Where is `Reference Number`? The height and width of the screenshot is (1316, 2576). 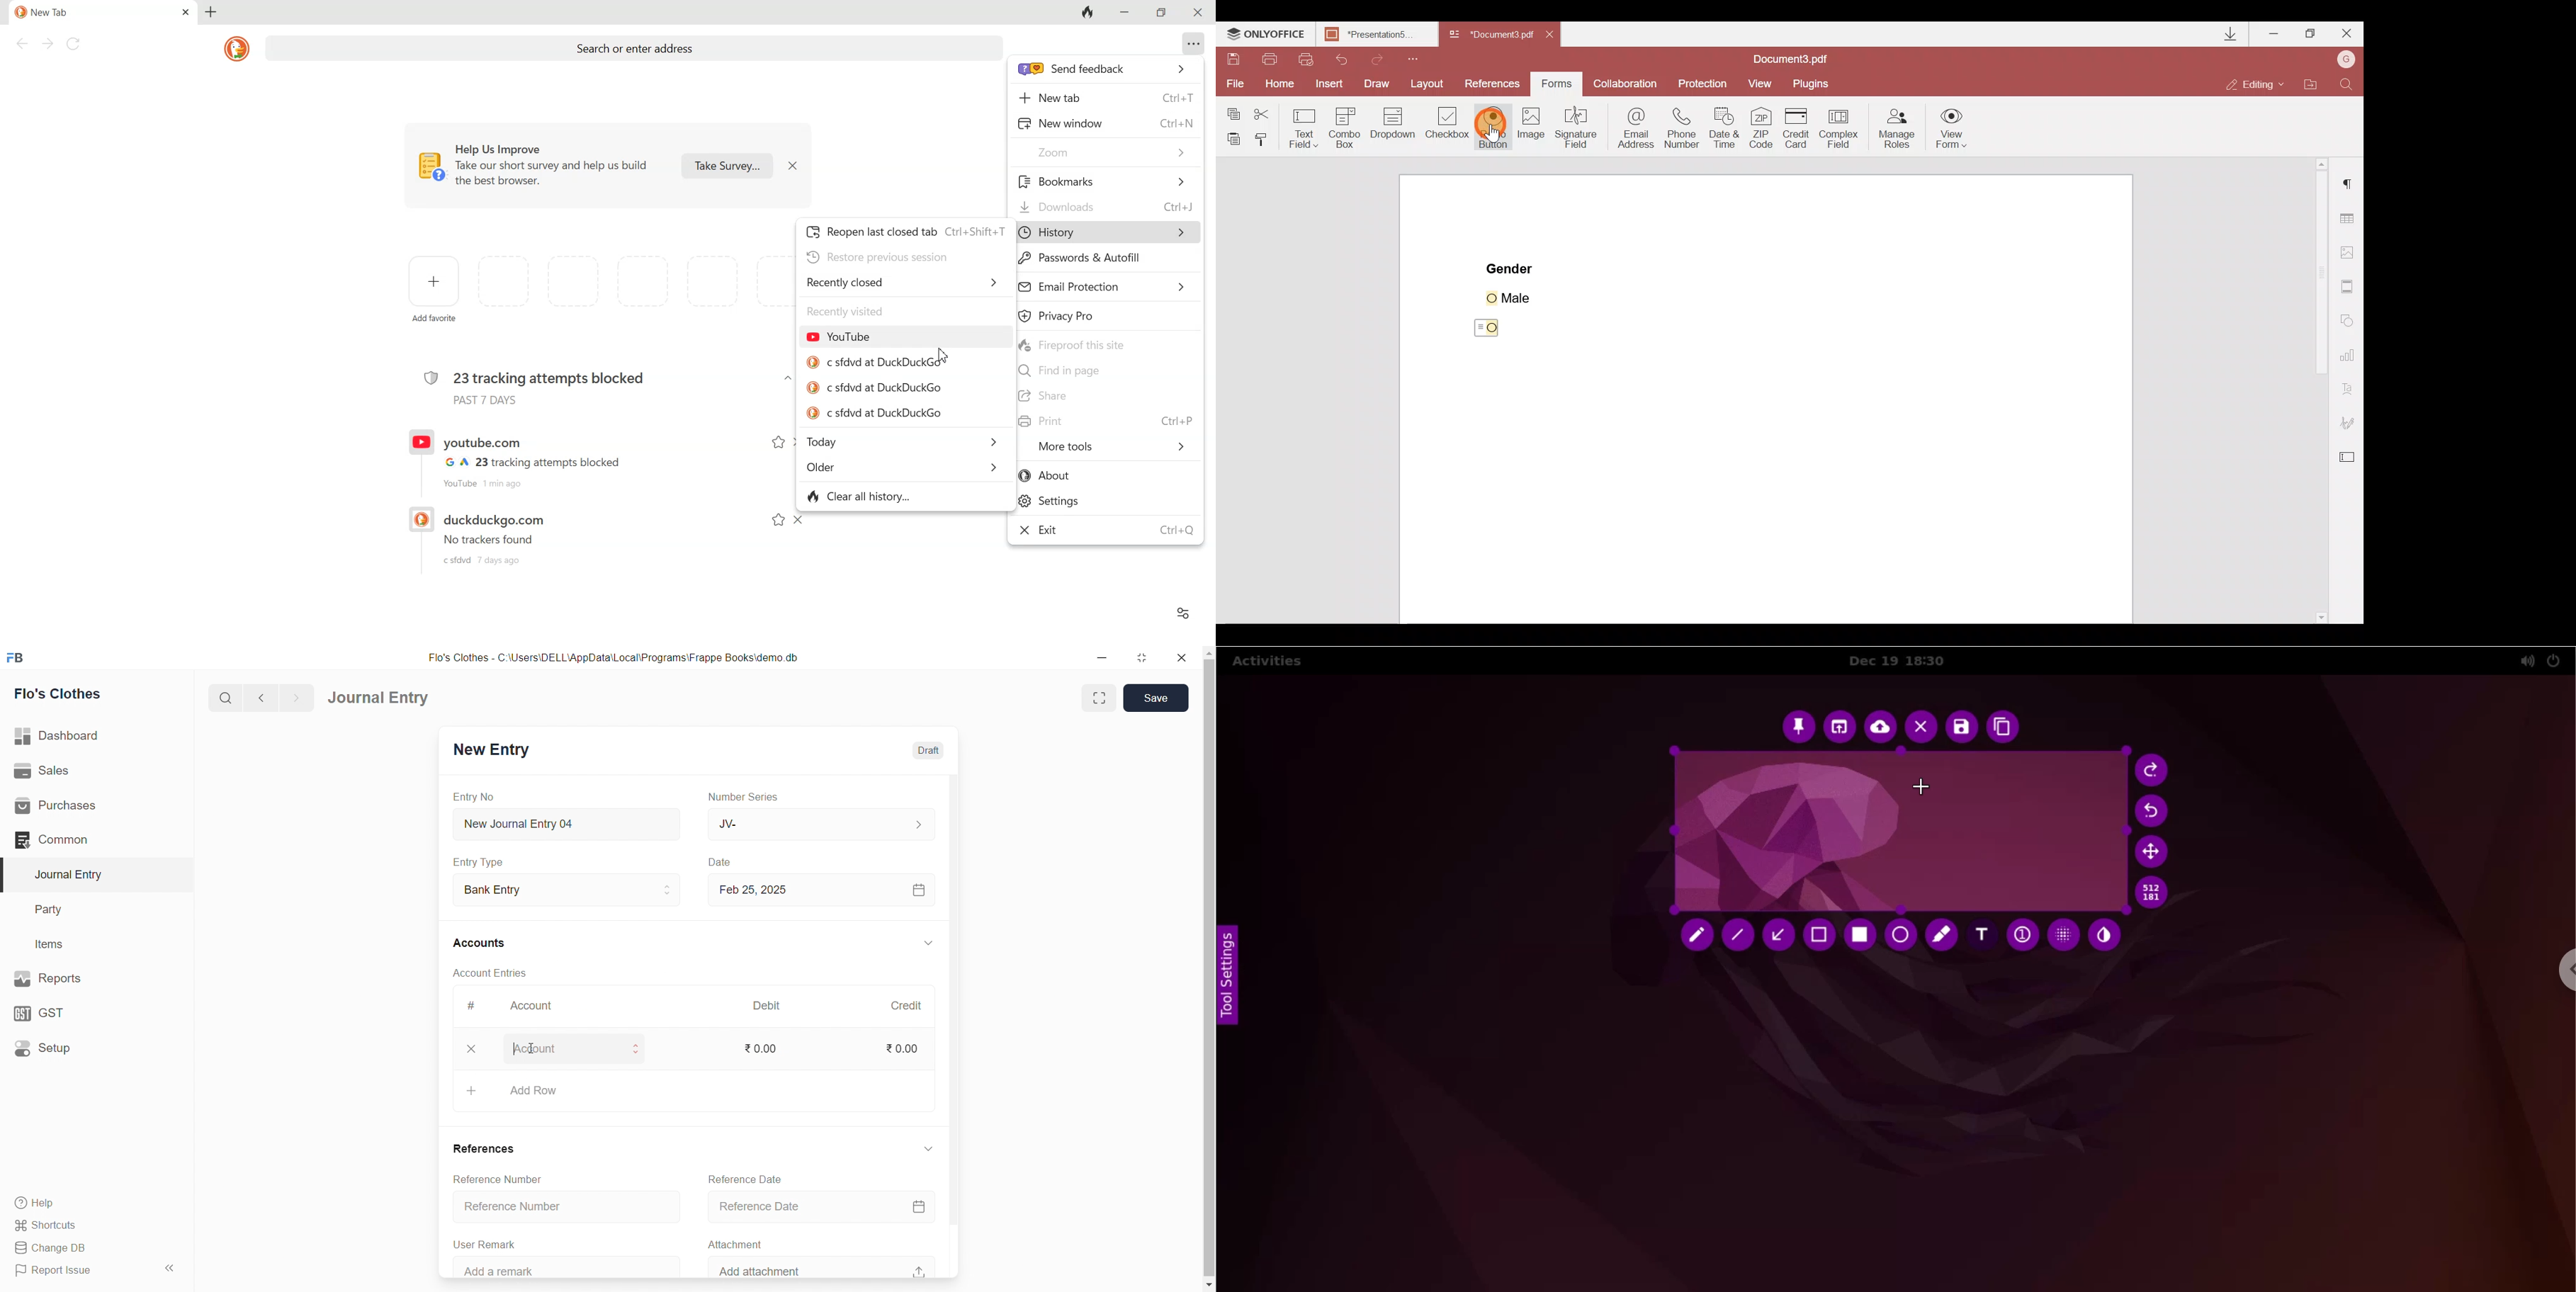
Reference Number is located at coordinates (563, 1207).